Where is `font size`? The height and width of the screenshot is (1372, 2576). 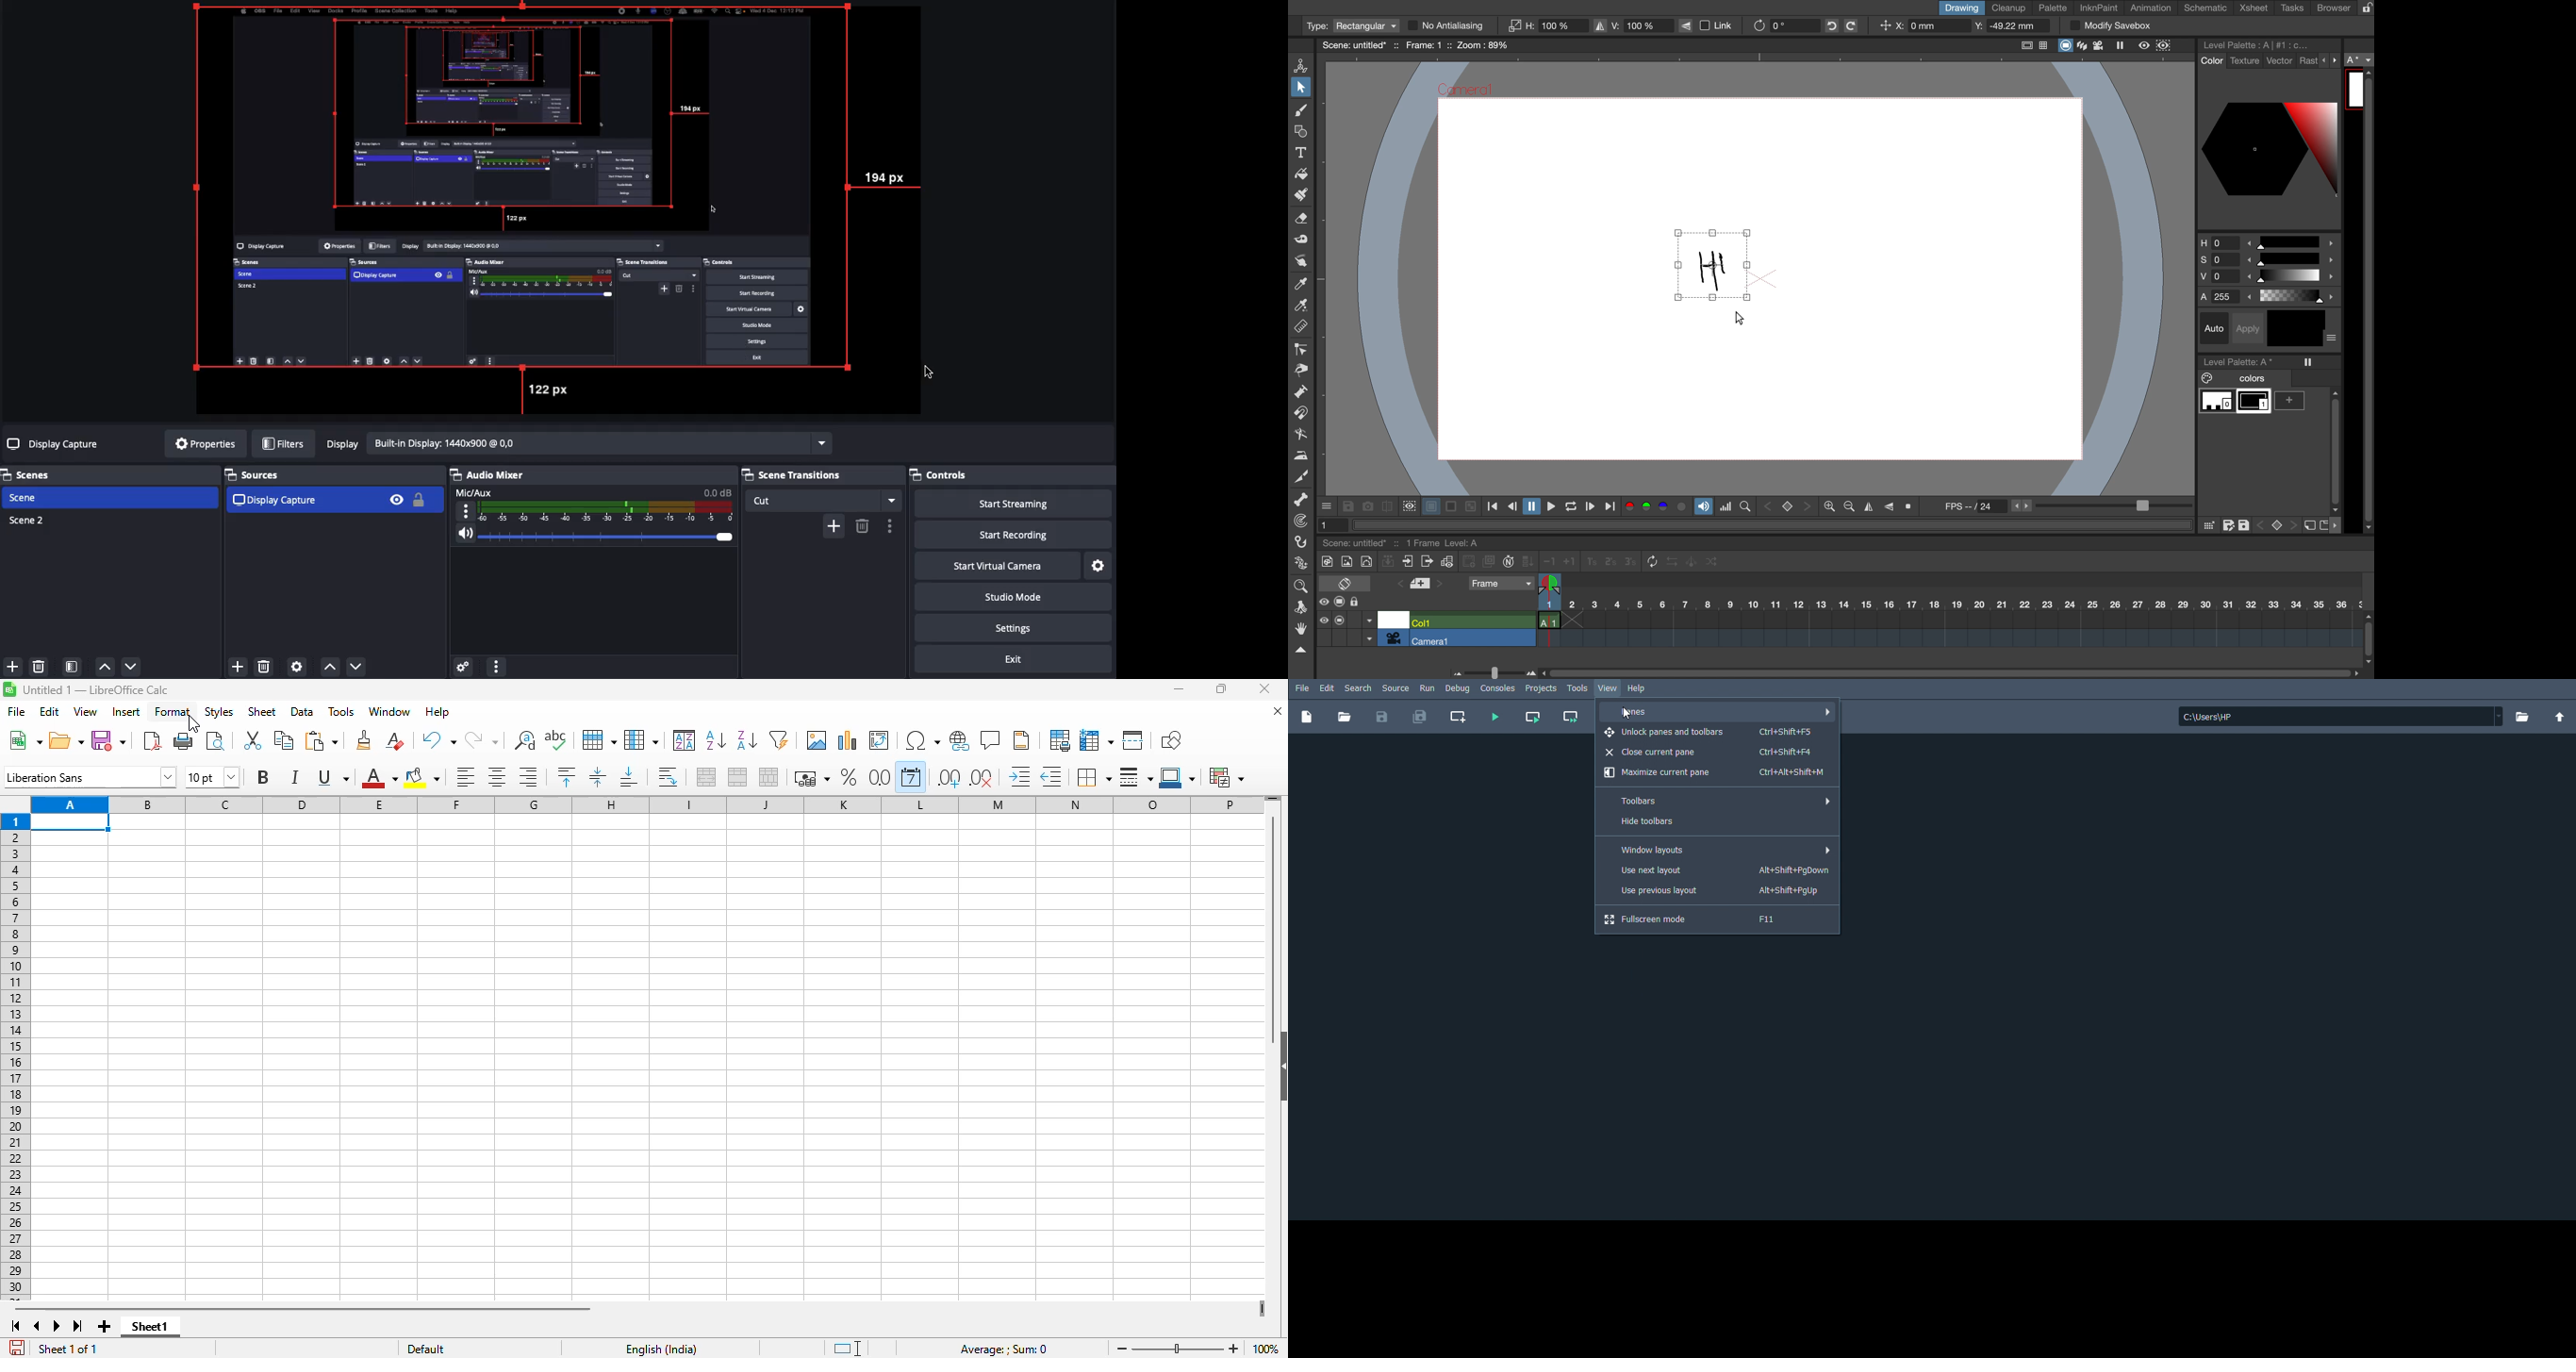
font size is located at coordinates (213, 776).